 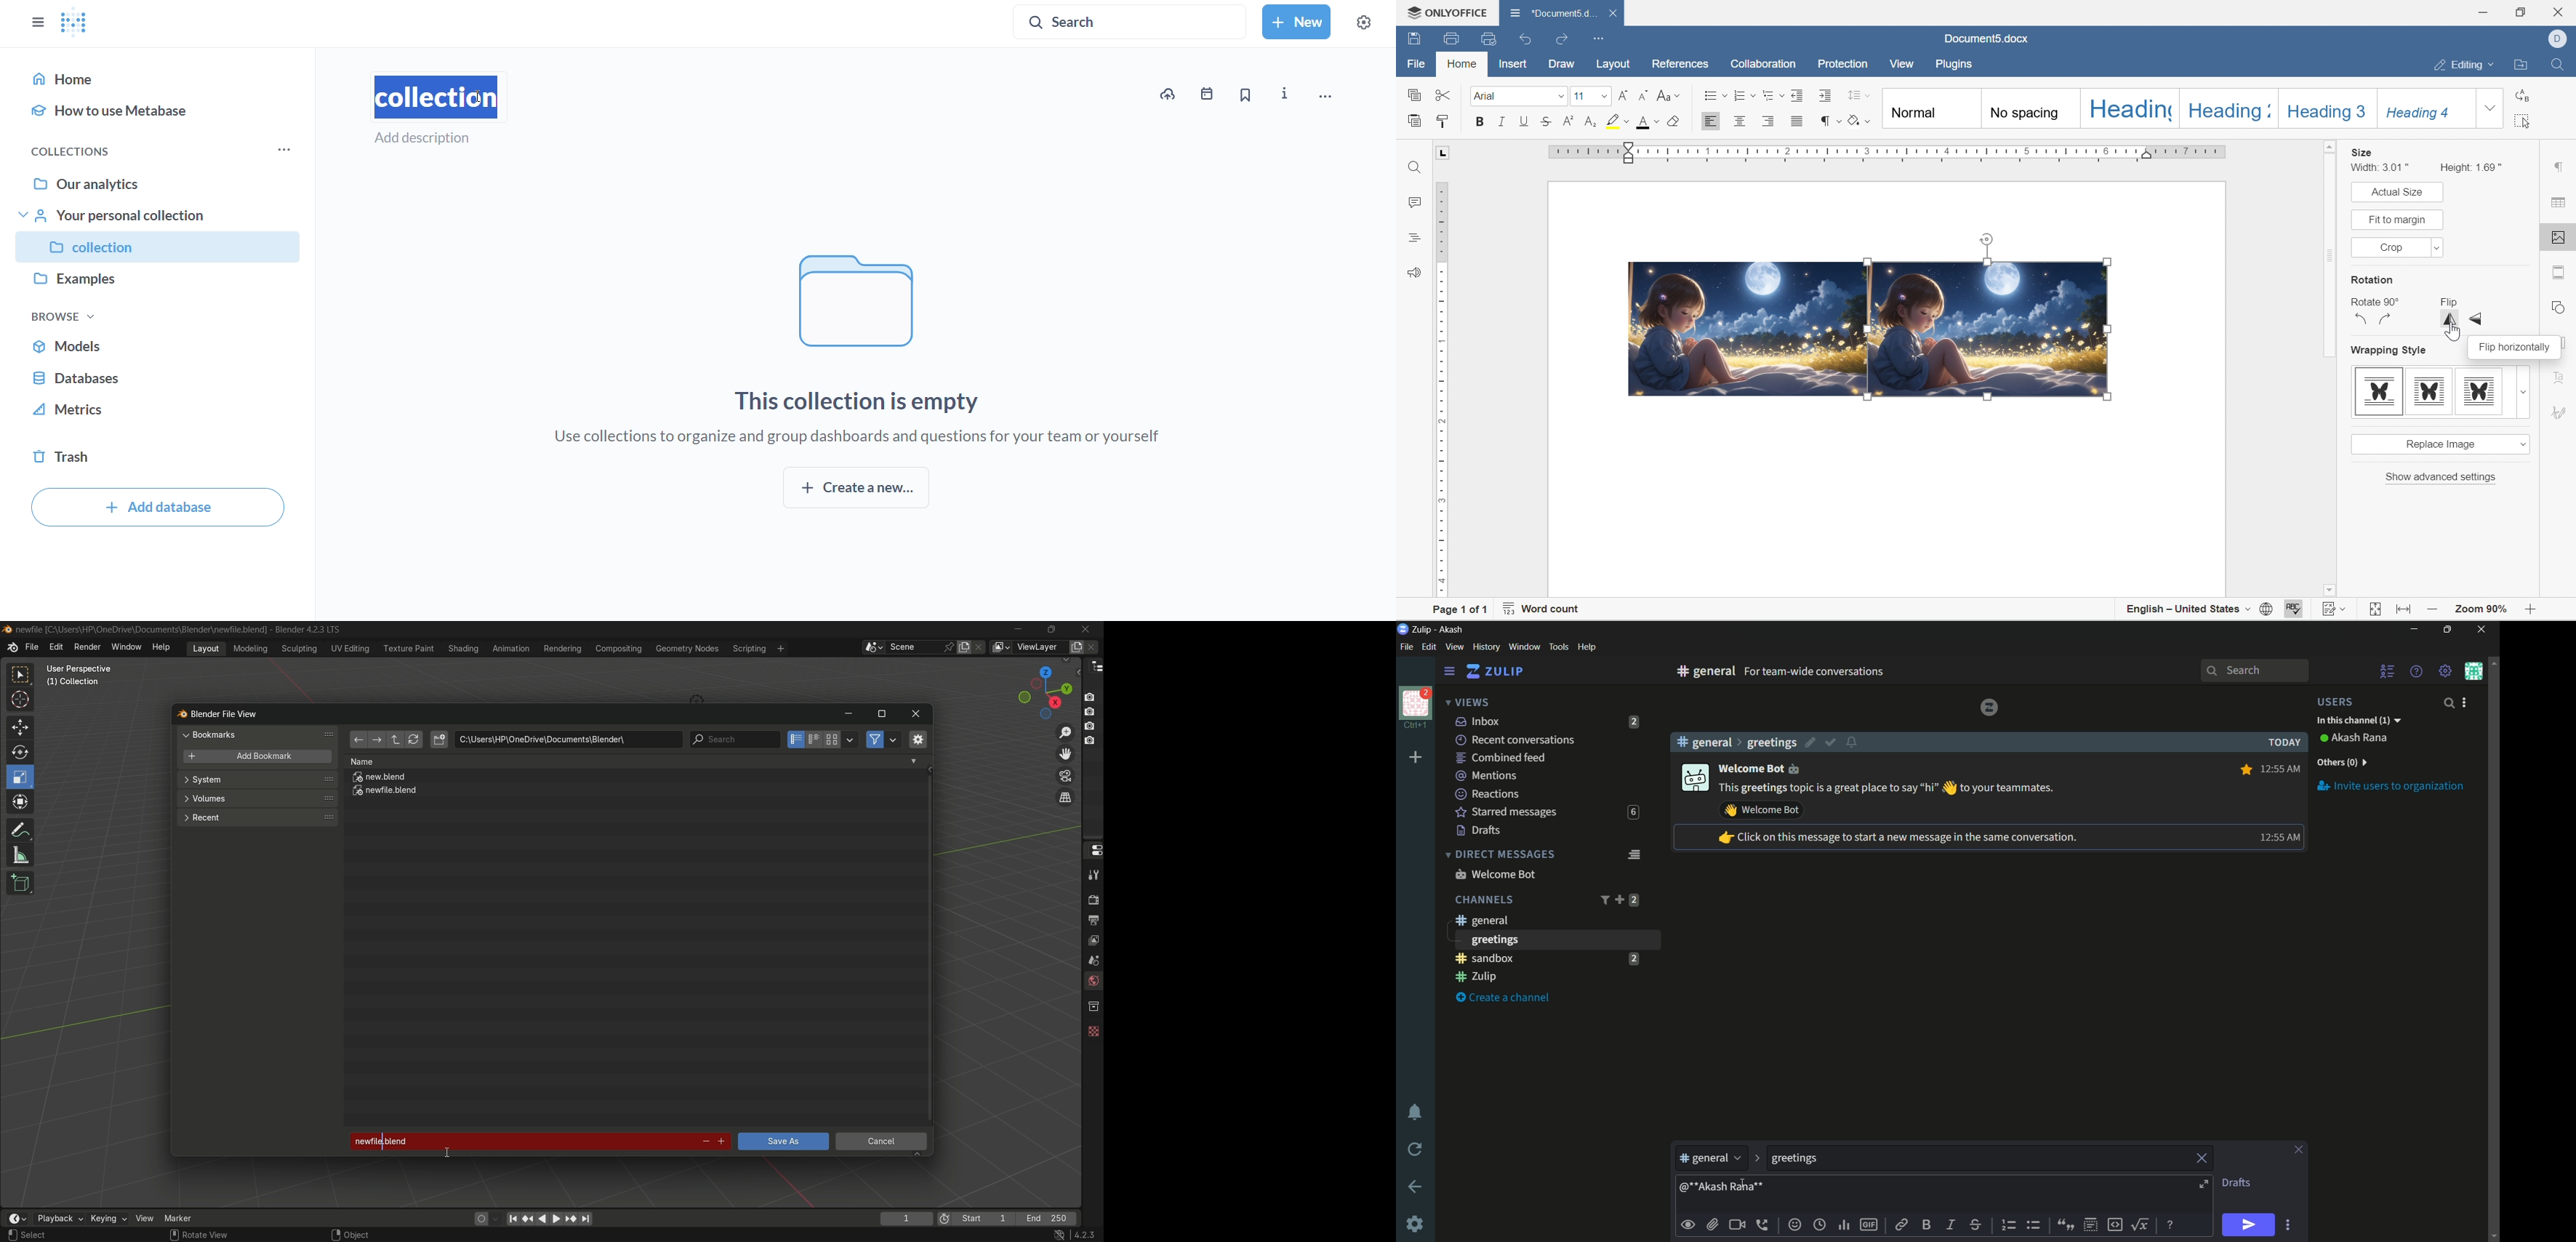 What do you see at coordinates (1978, 1159) in the screenshot?
I see `topic` at bounding box center [1978, 1159].